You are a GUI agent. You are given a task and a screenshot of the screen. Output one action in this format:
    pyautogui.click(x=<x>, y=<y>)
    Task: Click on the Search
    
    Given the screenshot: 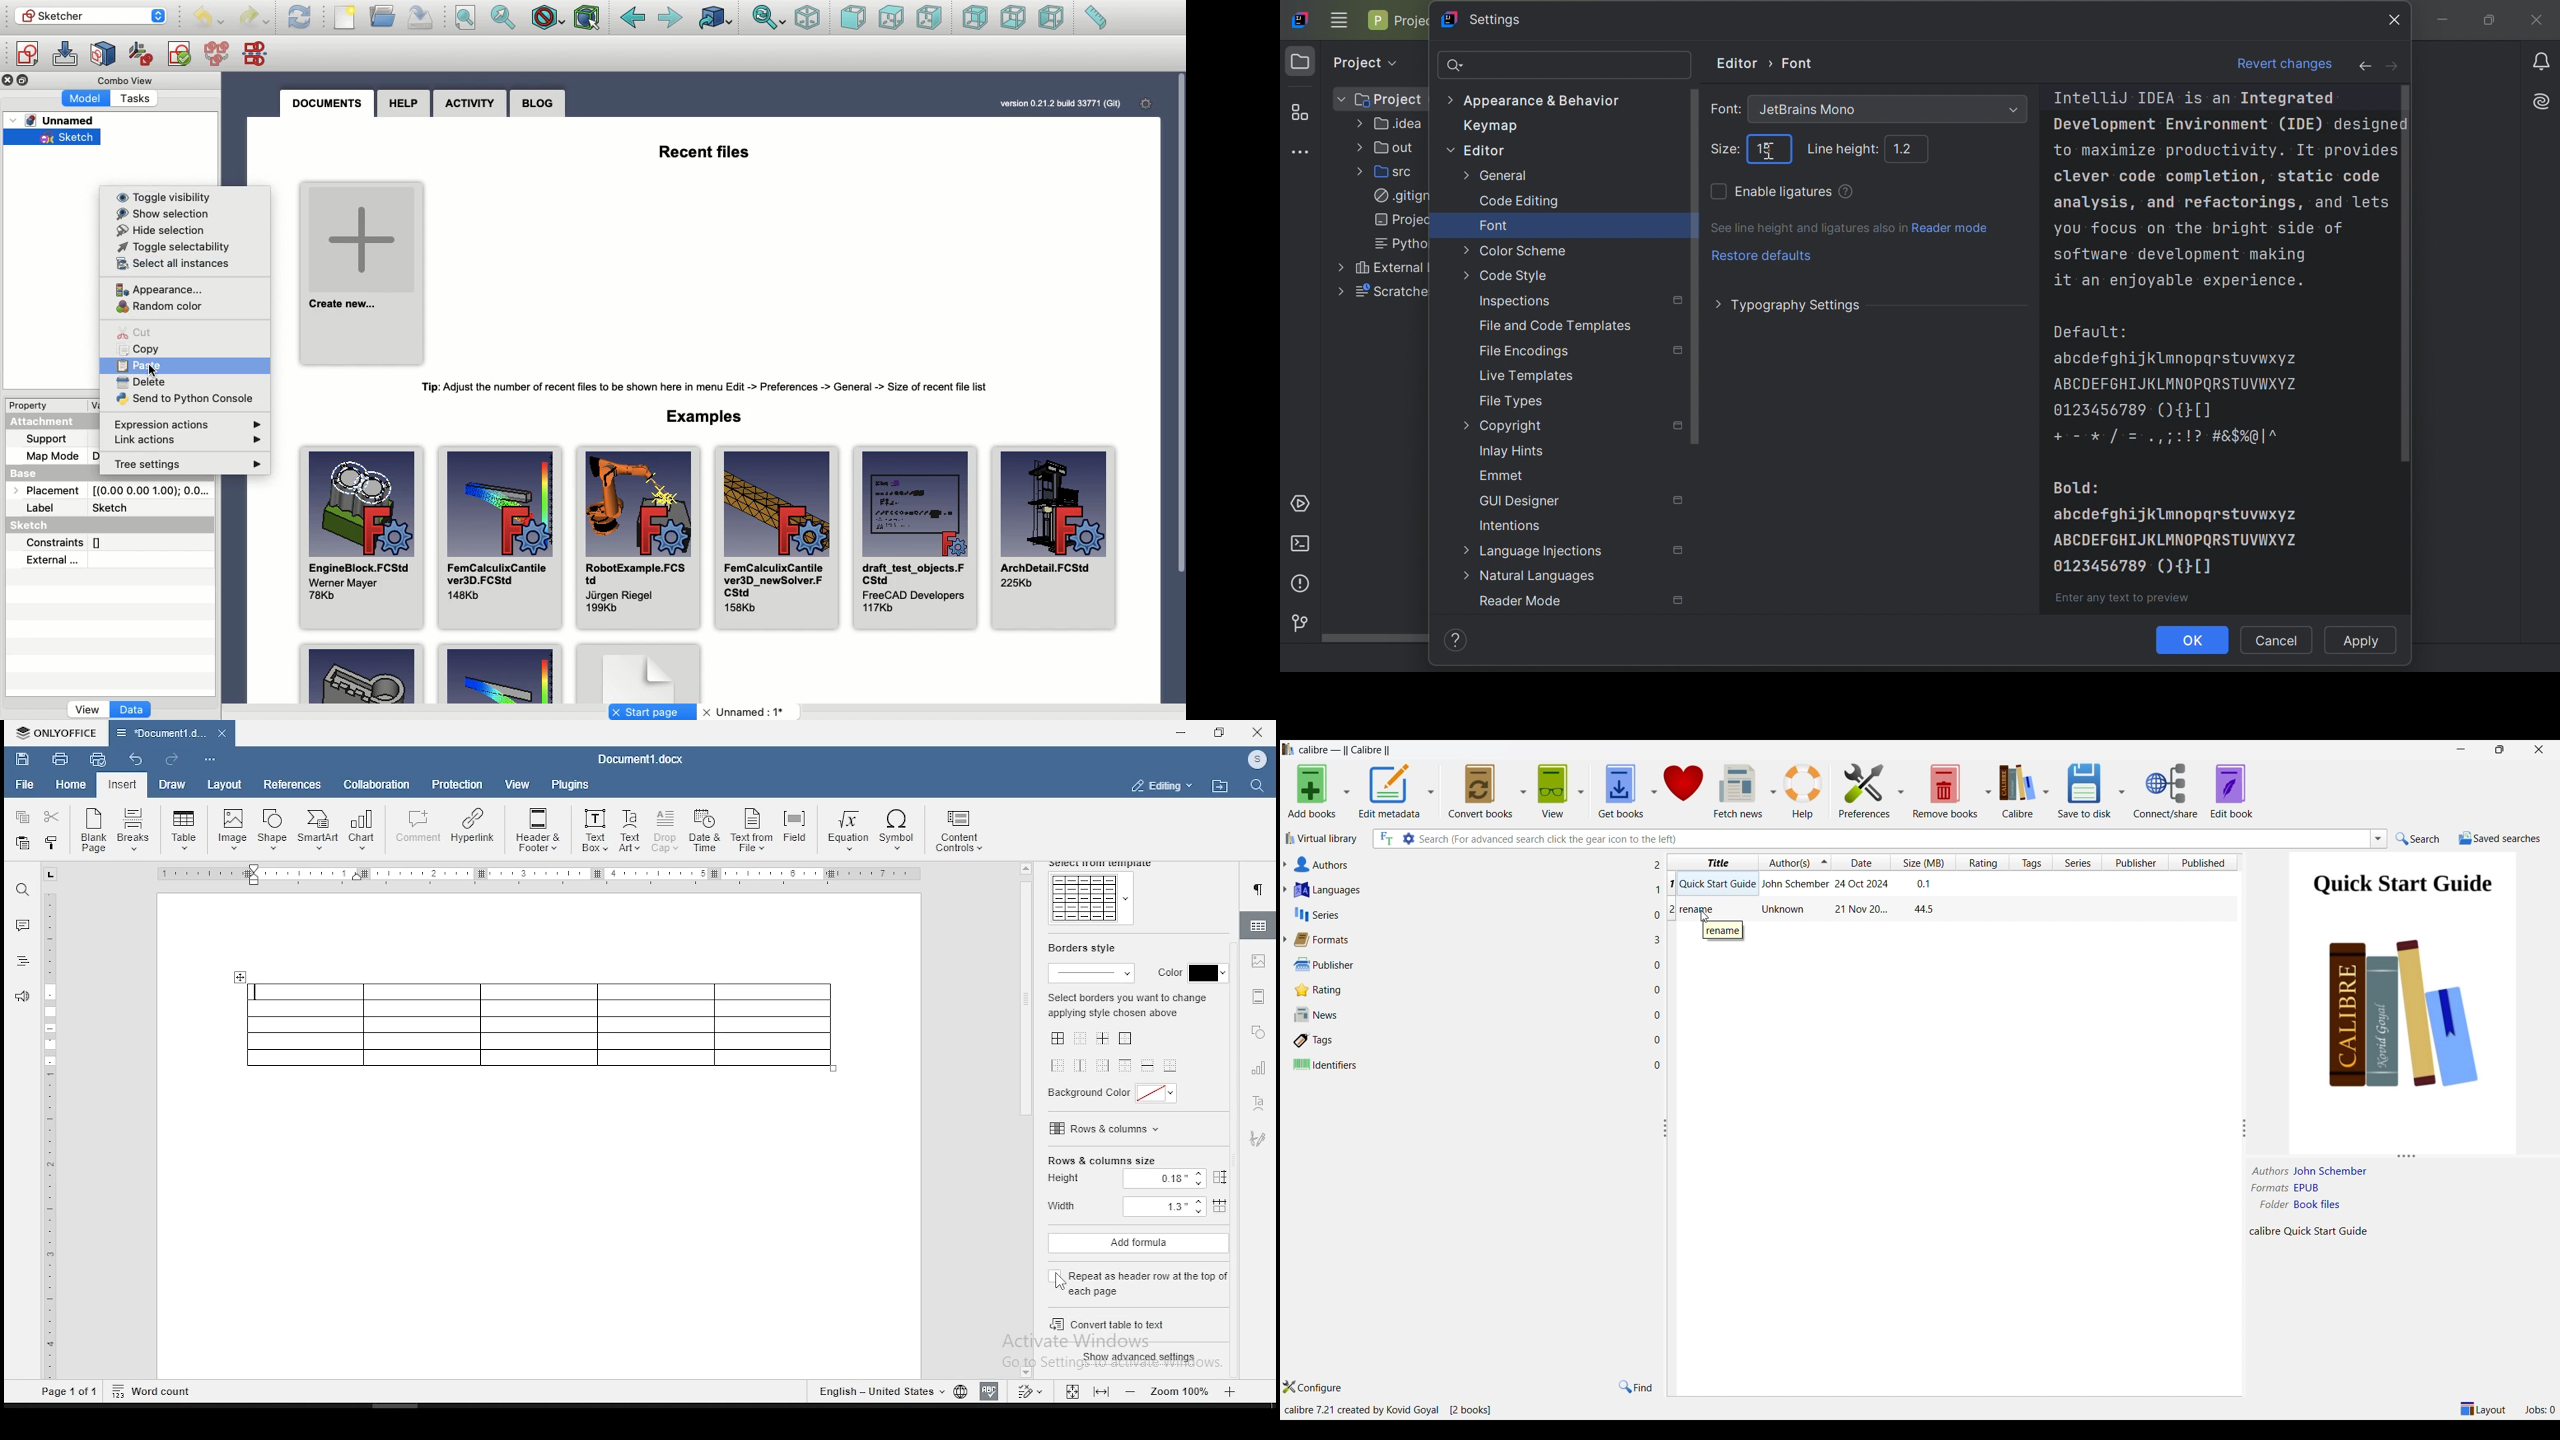 What is the action you would take?
    pyautogui.click(x=2418, y=839)
    